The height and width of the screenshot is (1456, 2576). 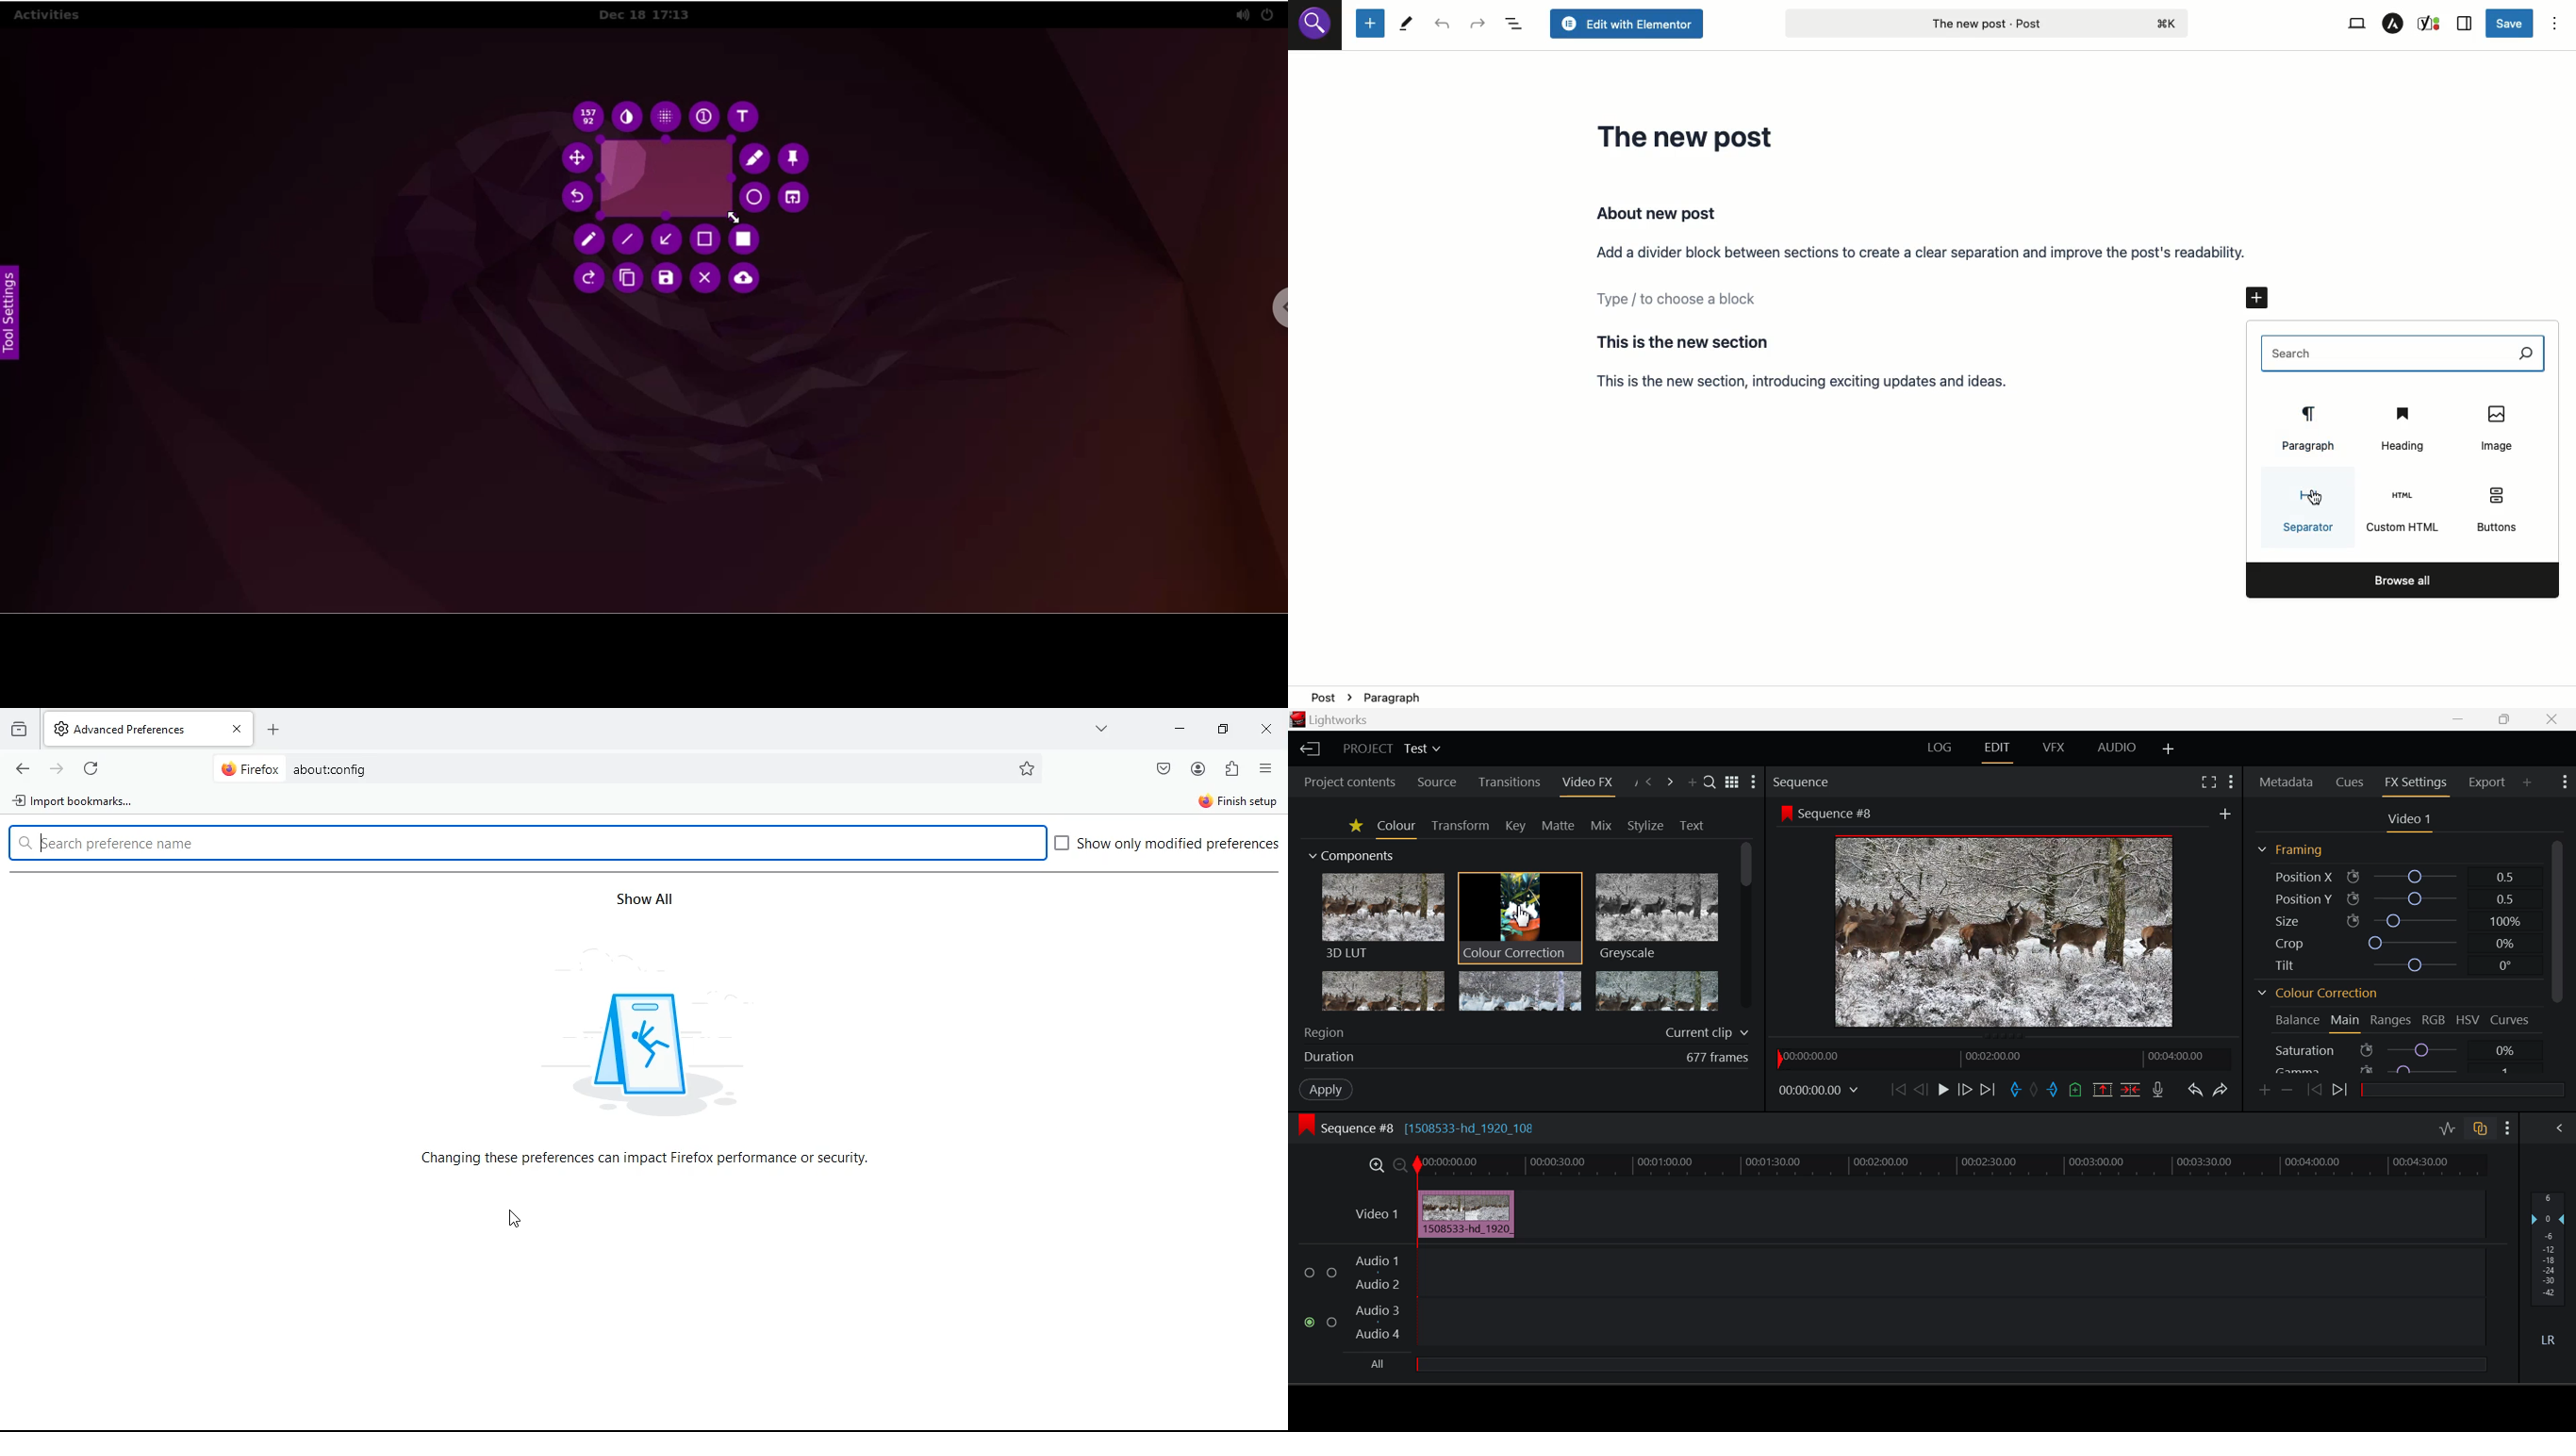 What do you see at coordinates (2392, 942) in the screenshot?
I see `Crop` at bounding box center [2392, 942].